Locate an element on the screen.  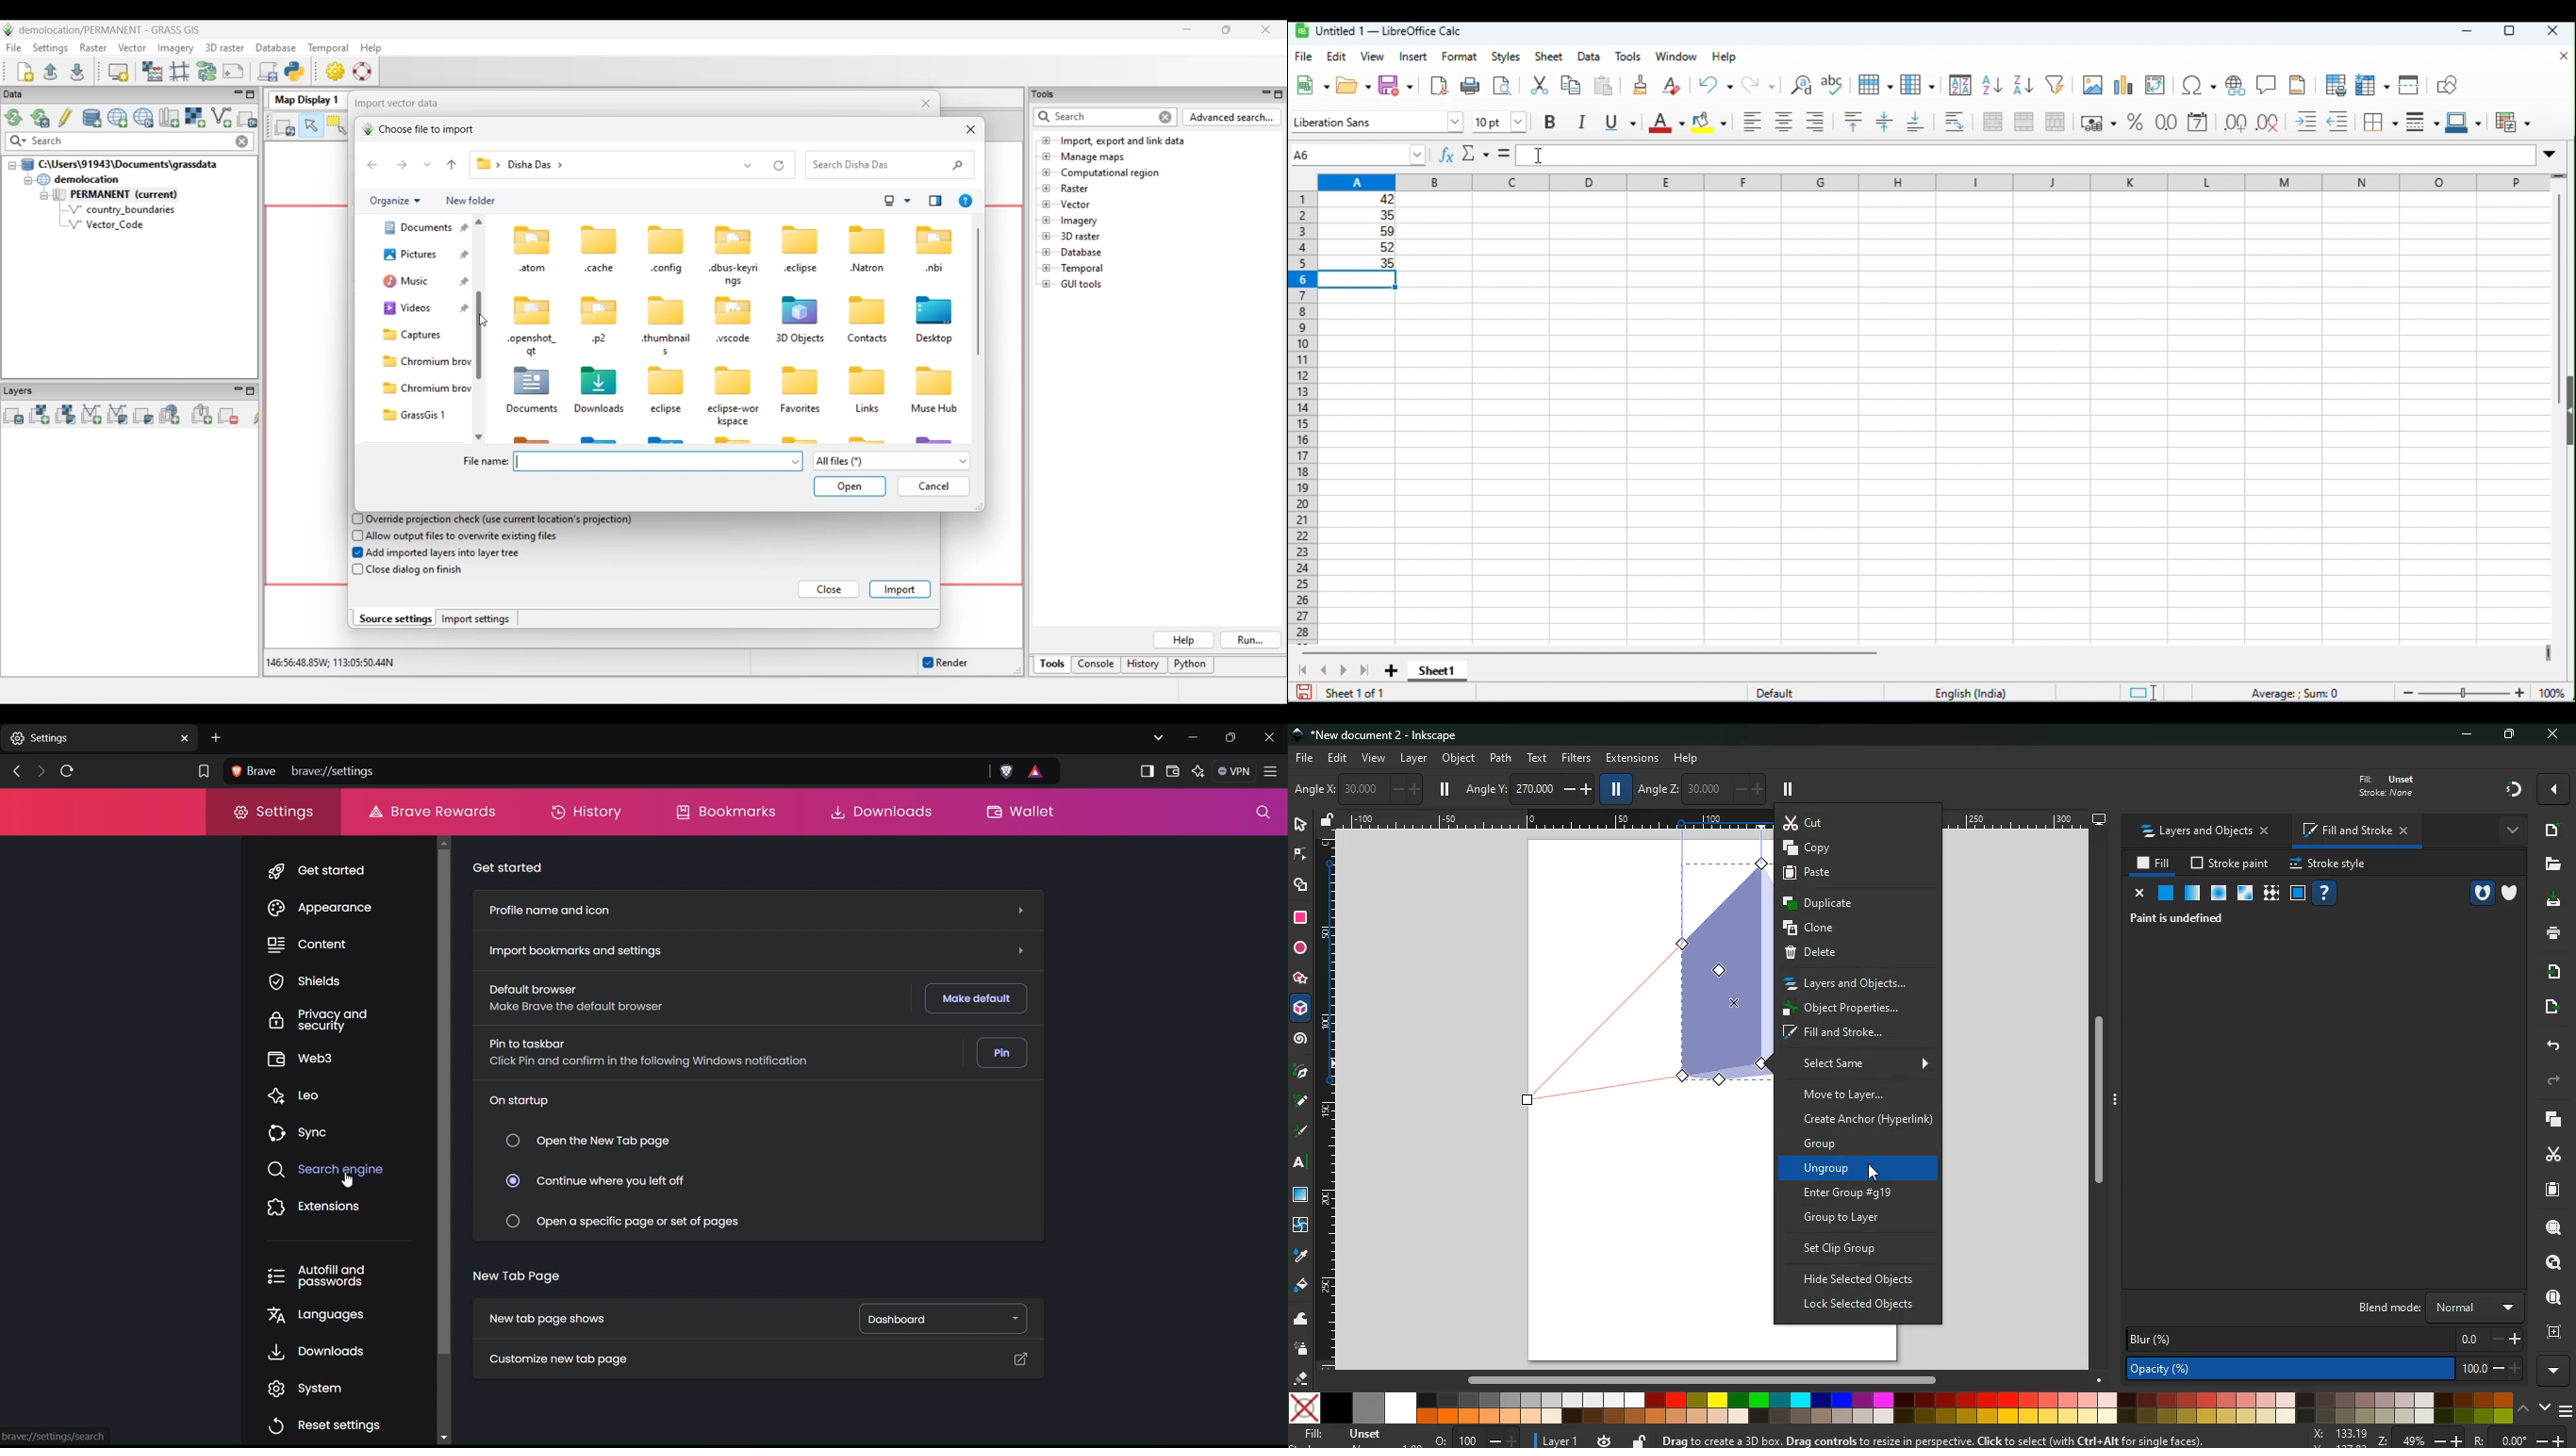
frame is located at coordinates (2298, 894).